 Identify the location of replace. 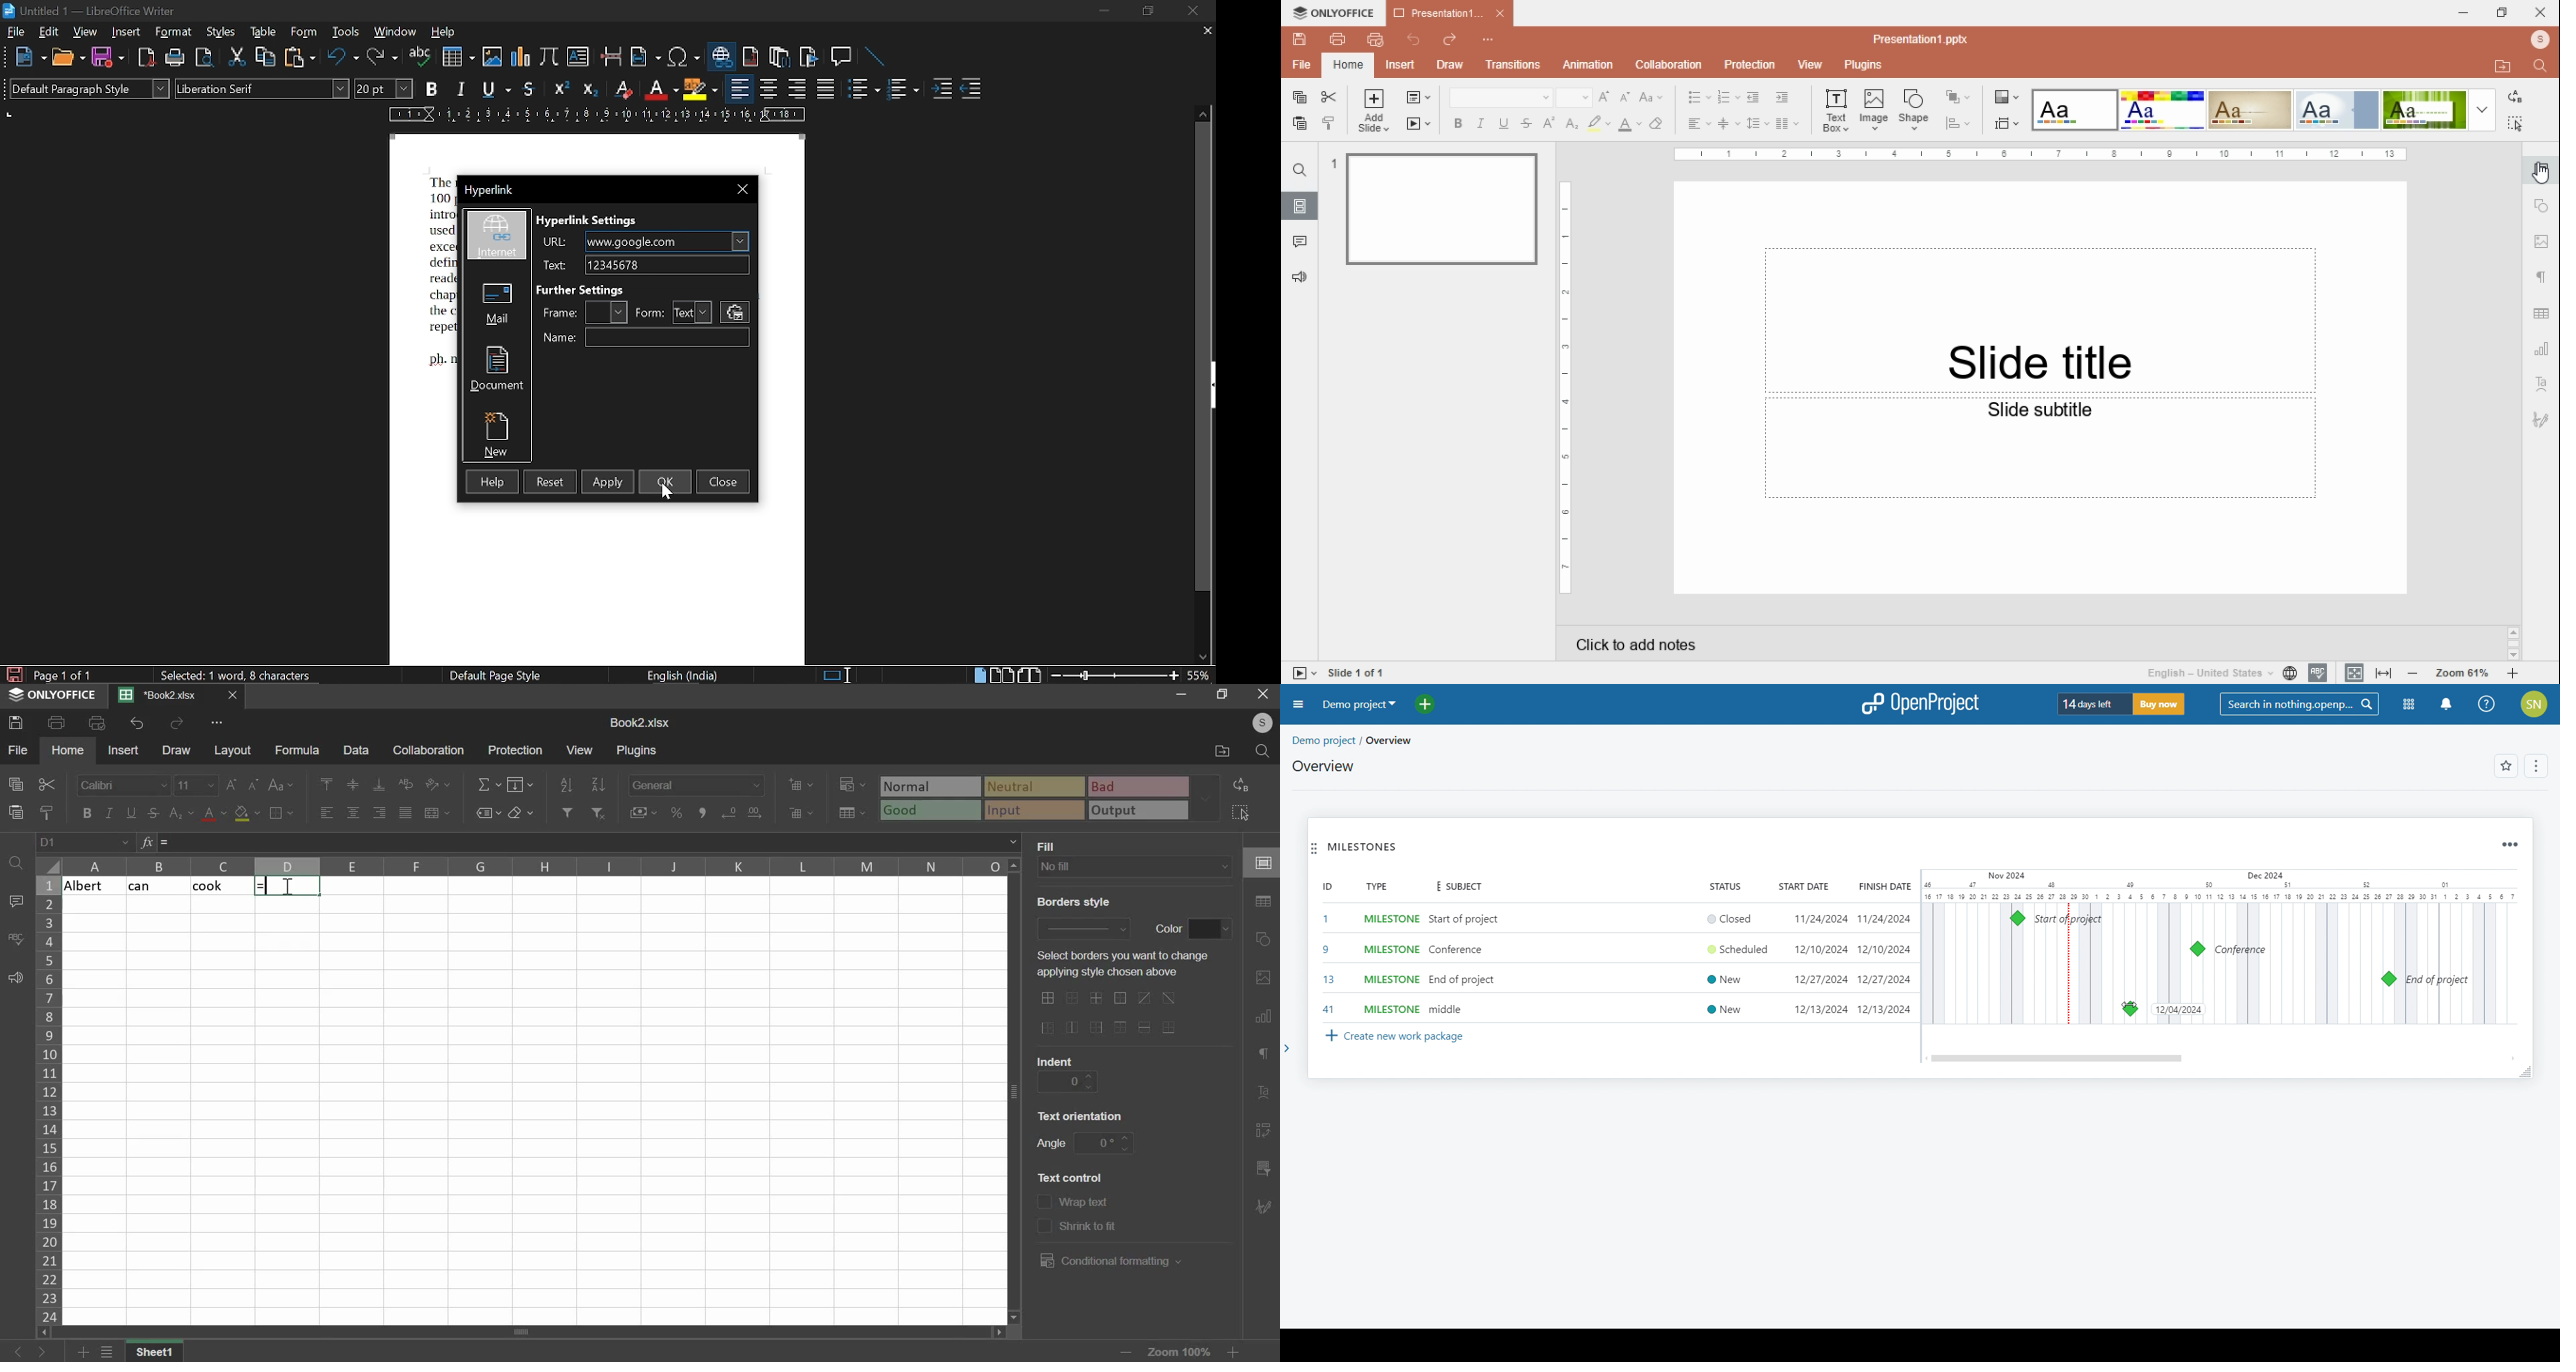
(1245, 785).